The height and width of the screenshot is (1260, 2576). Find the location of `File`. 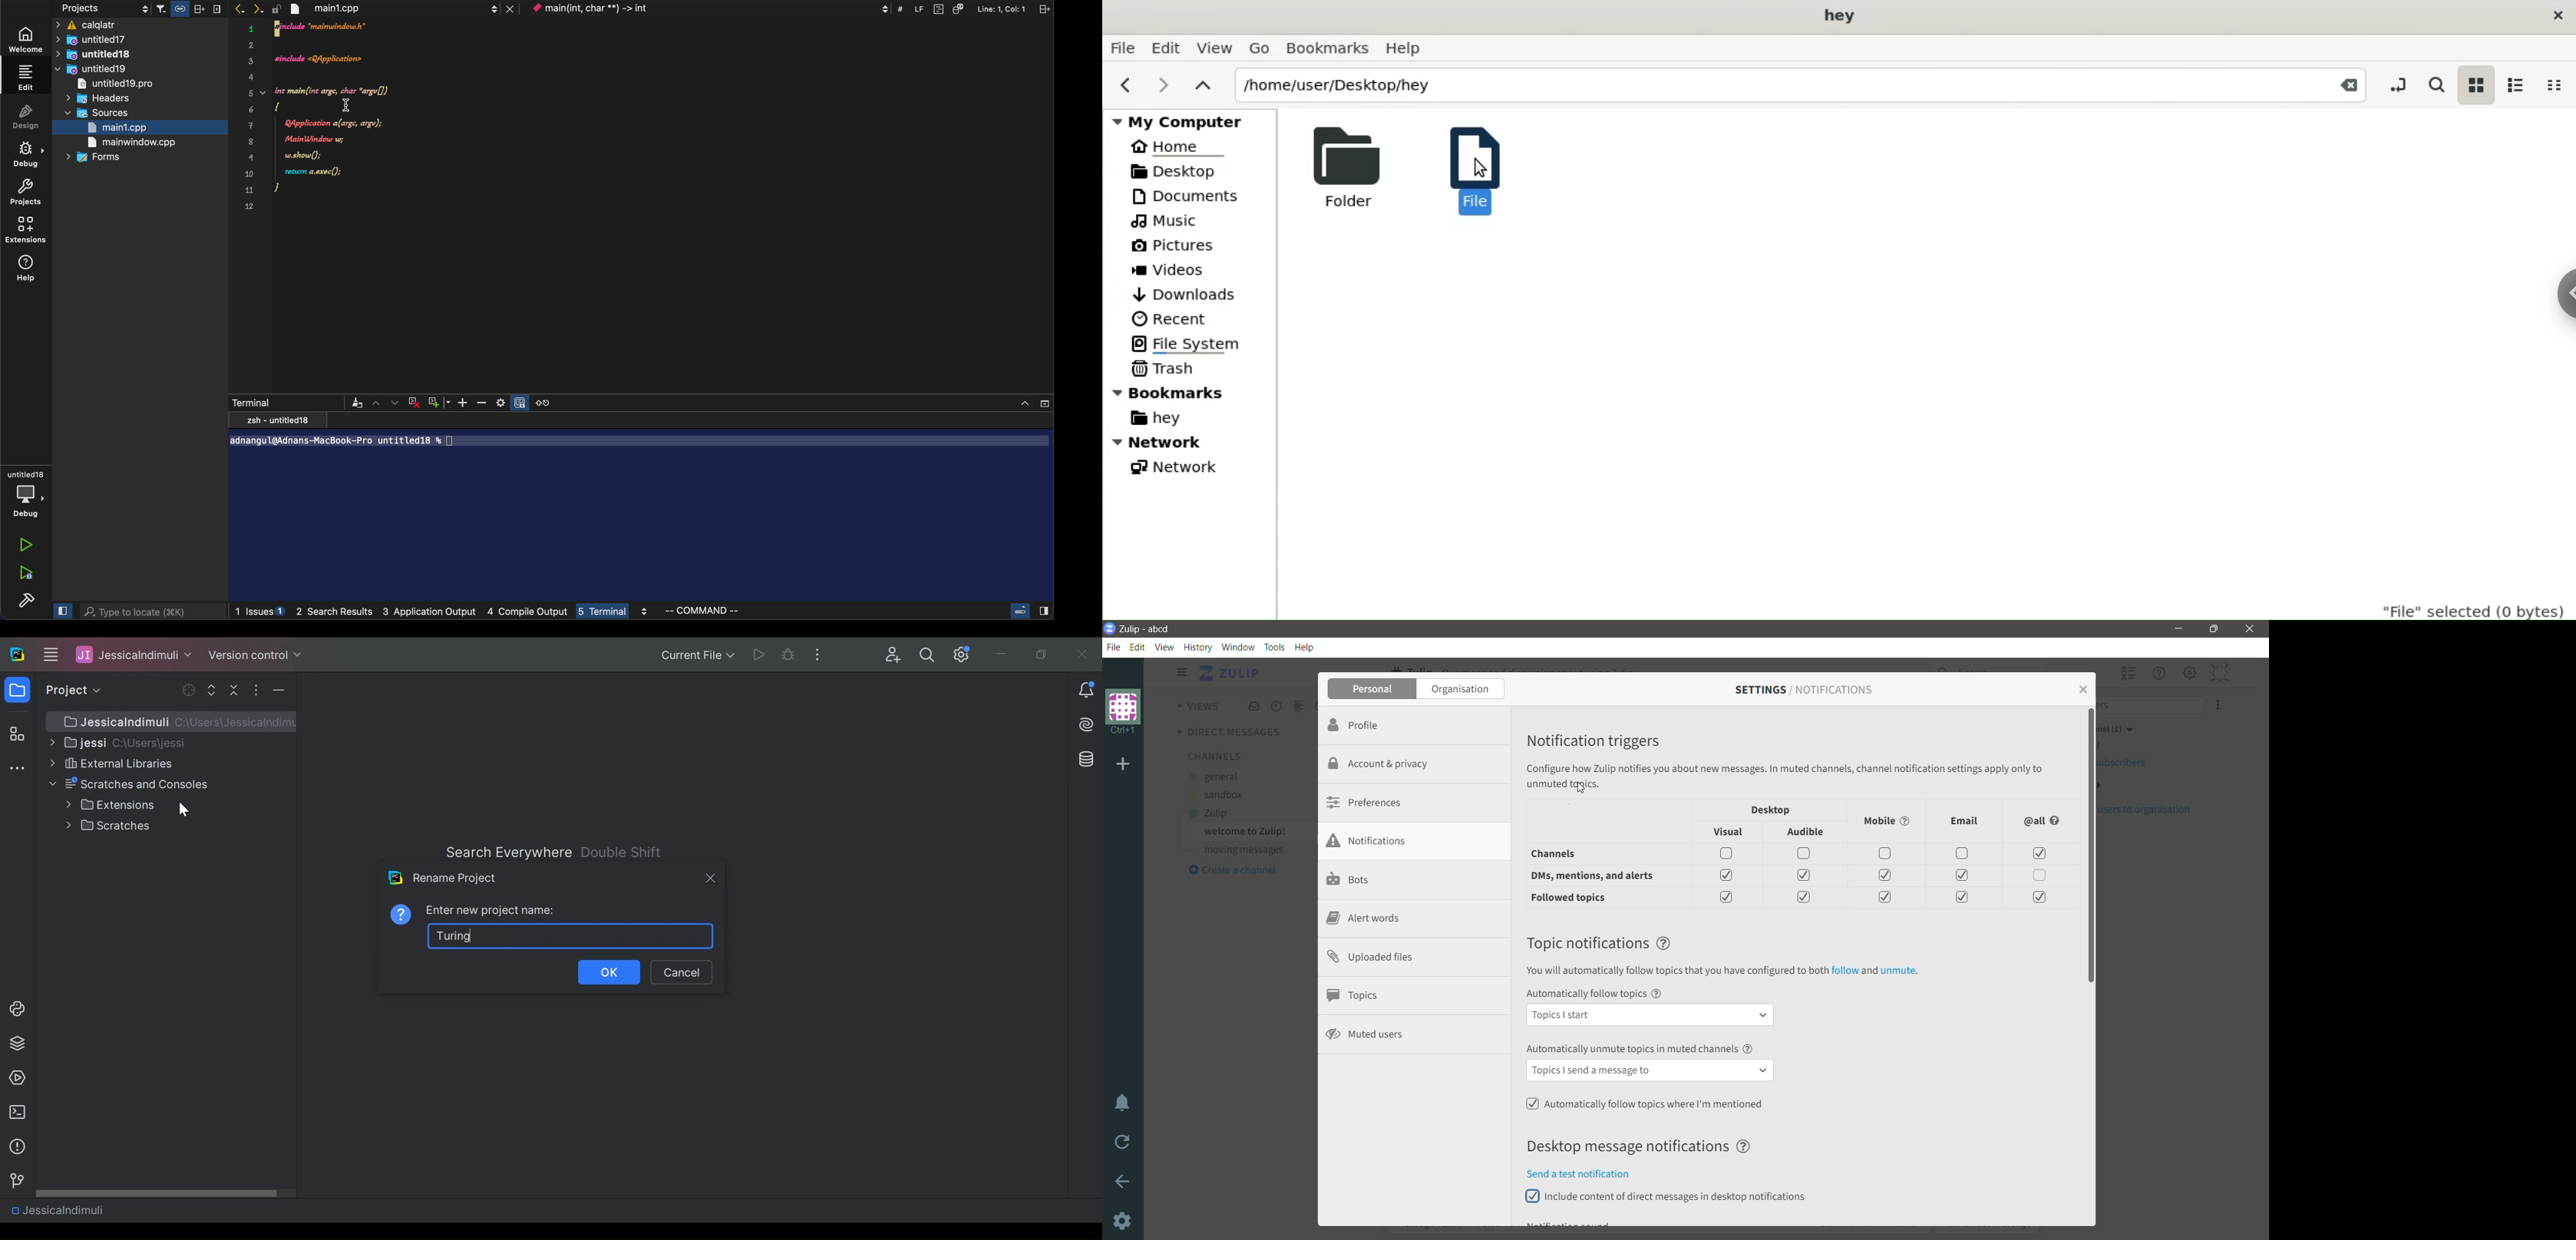

File is located at coordinates (1116, 647).